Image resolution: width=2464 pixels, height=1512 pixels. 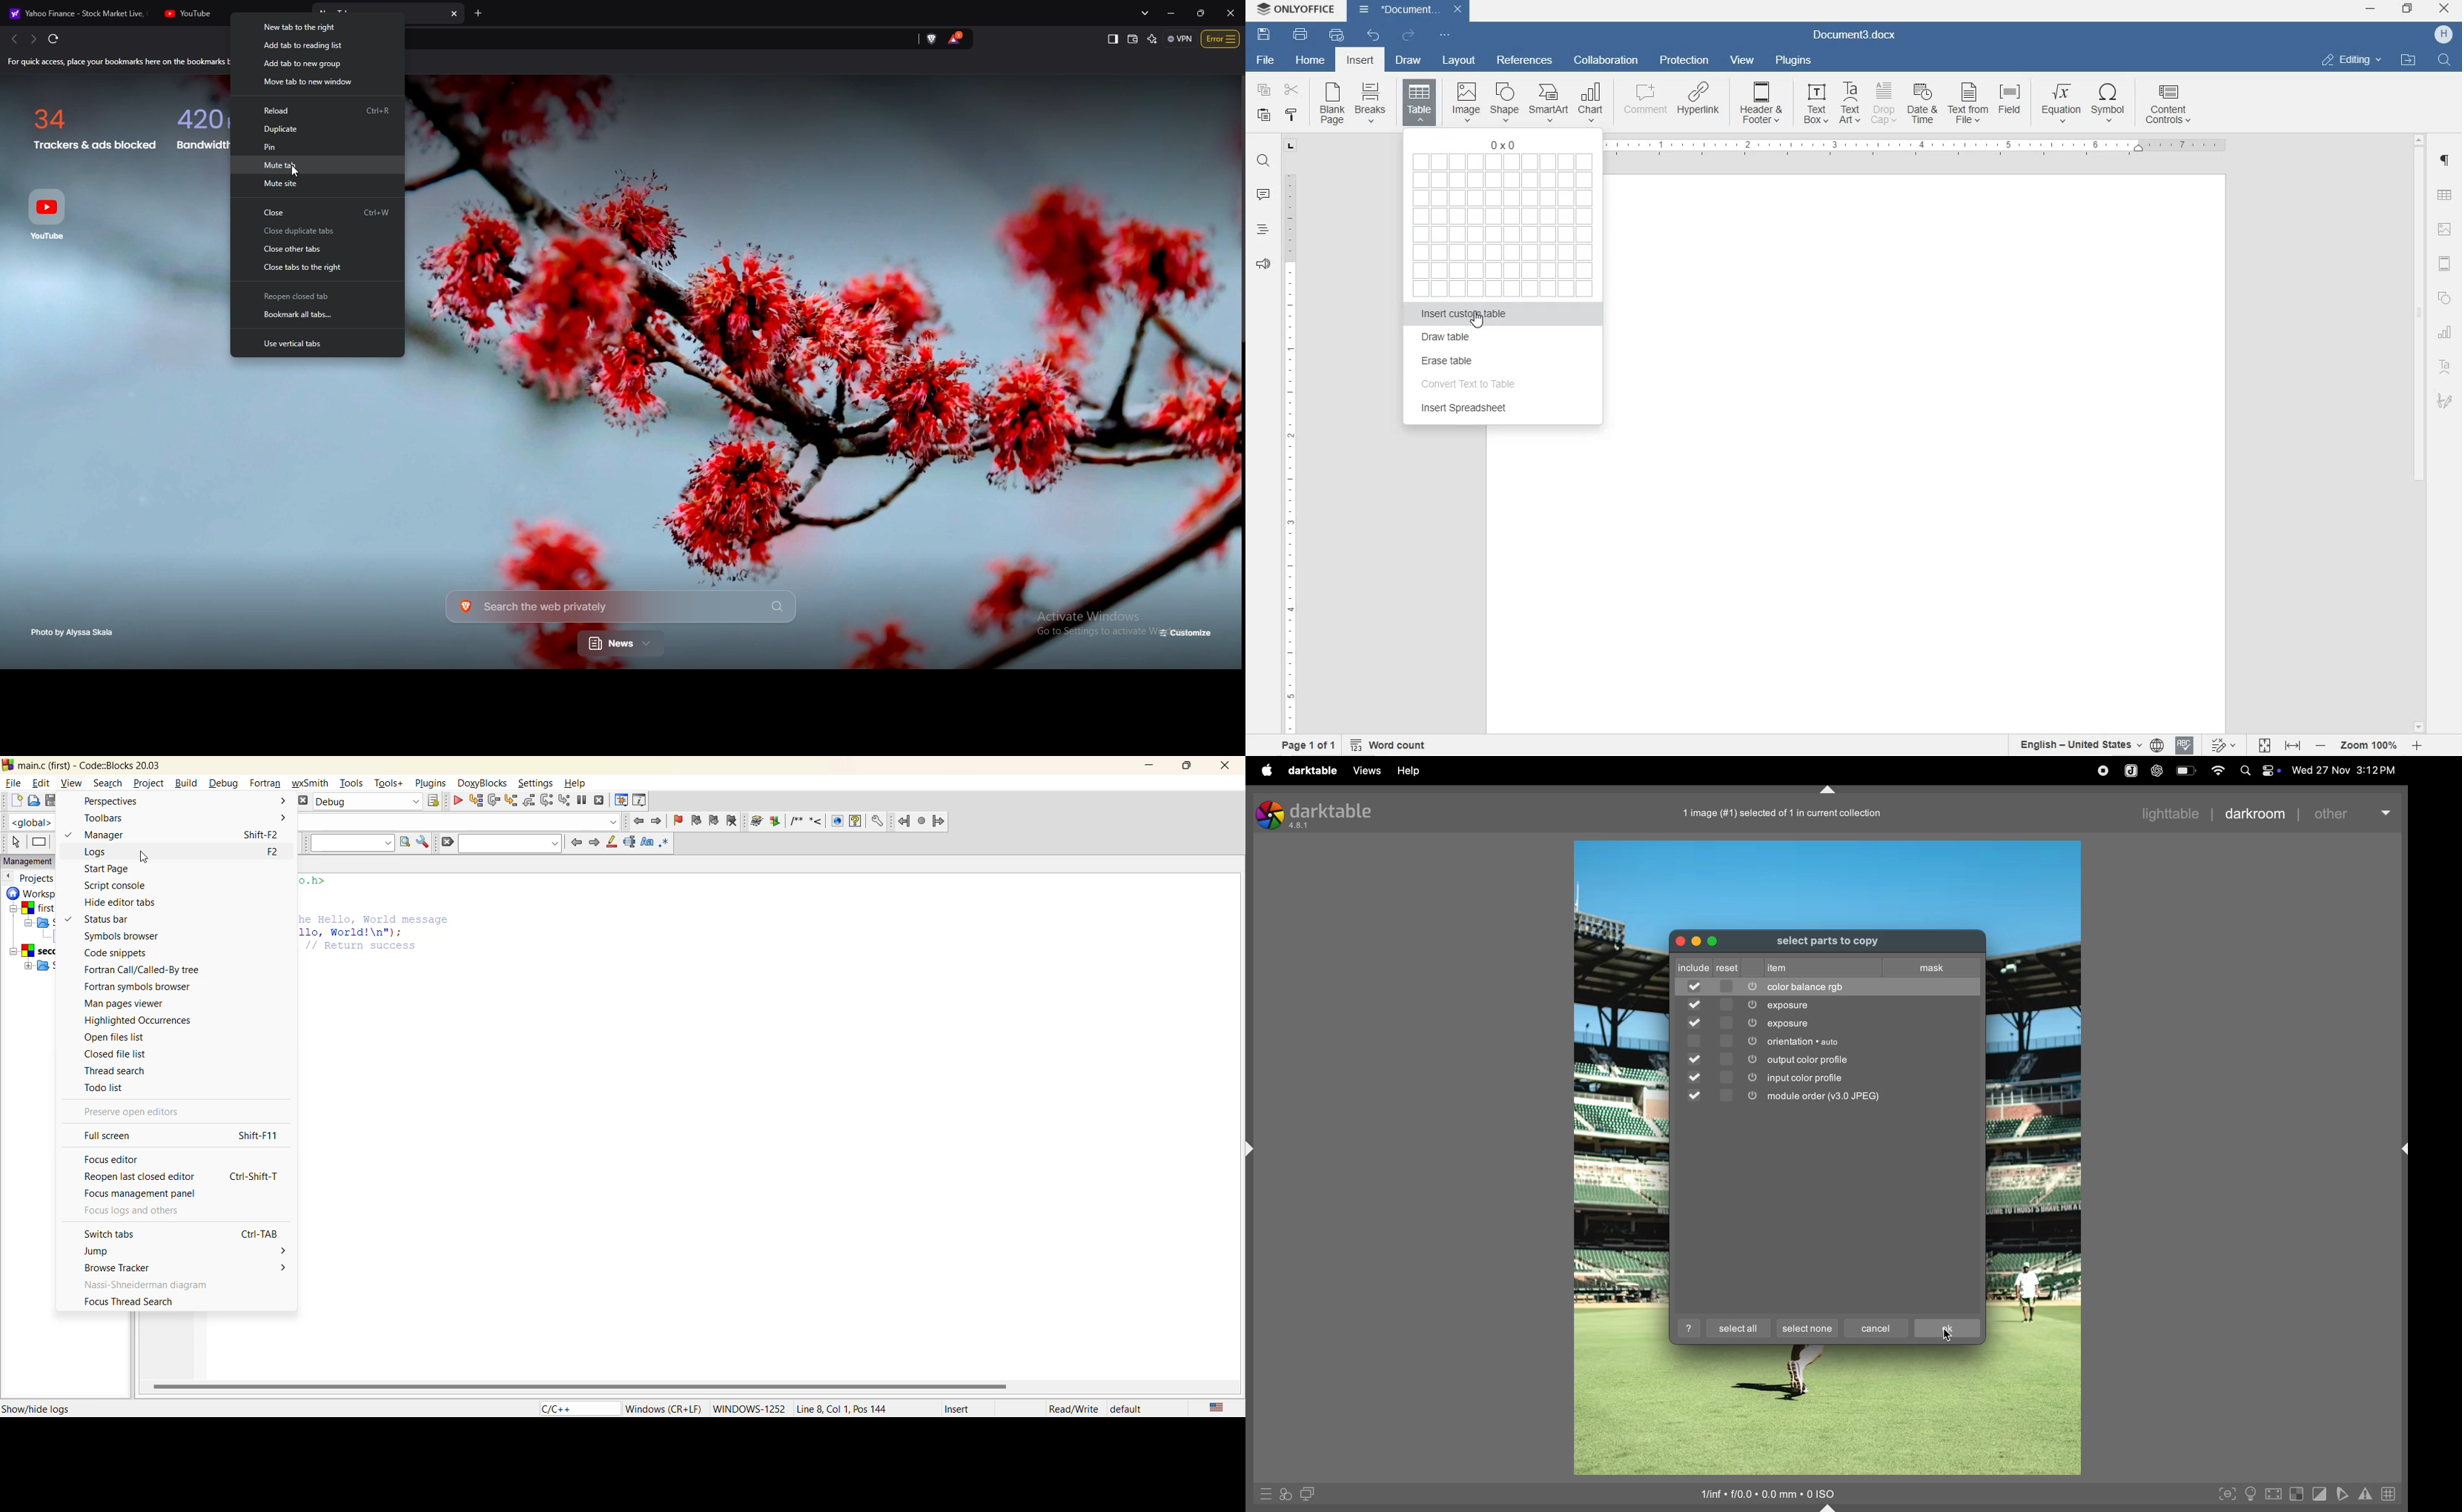 What do you see at coordinates (1288, 450) in the screenshot?
I see `RULER` at bounding box center [1288, 450].